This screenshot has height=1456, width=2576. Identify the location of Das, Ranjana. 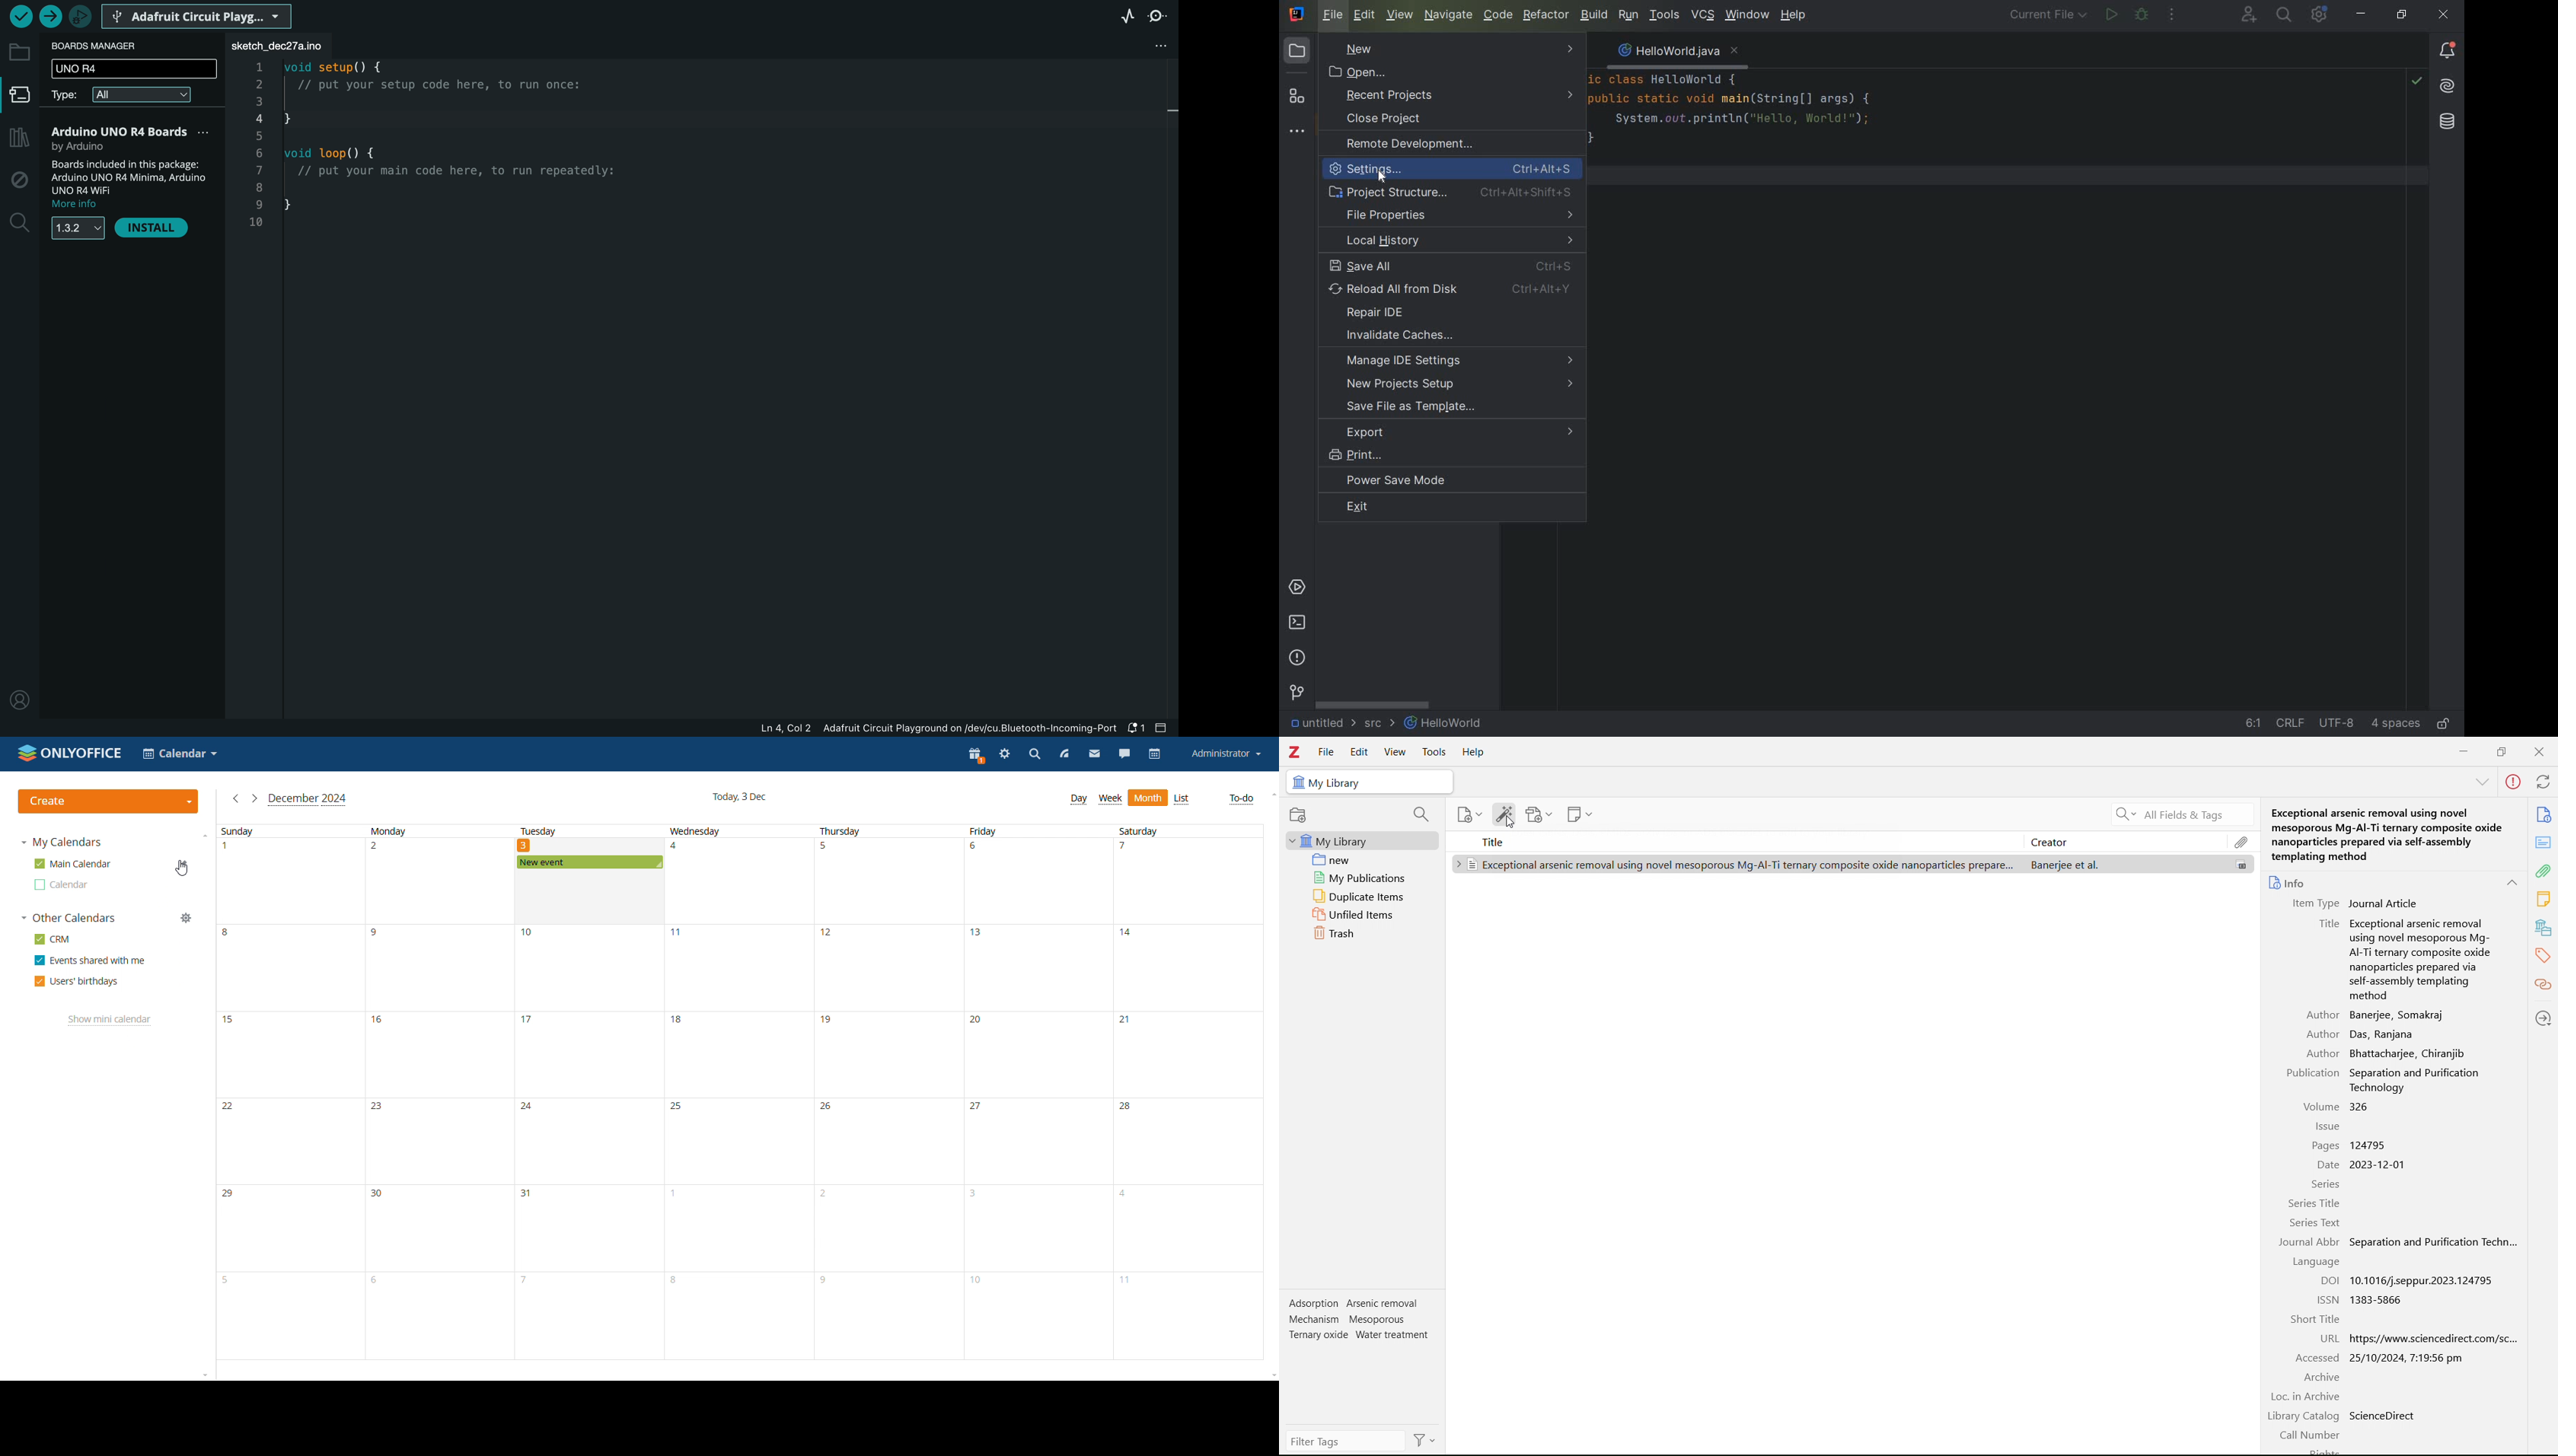
(2385, 1034).